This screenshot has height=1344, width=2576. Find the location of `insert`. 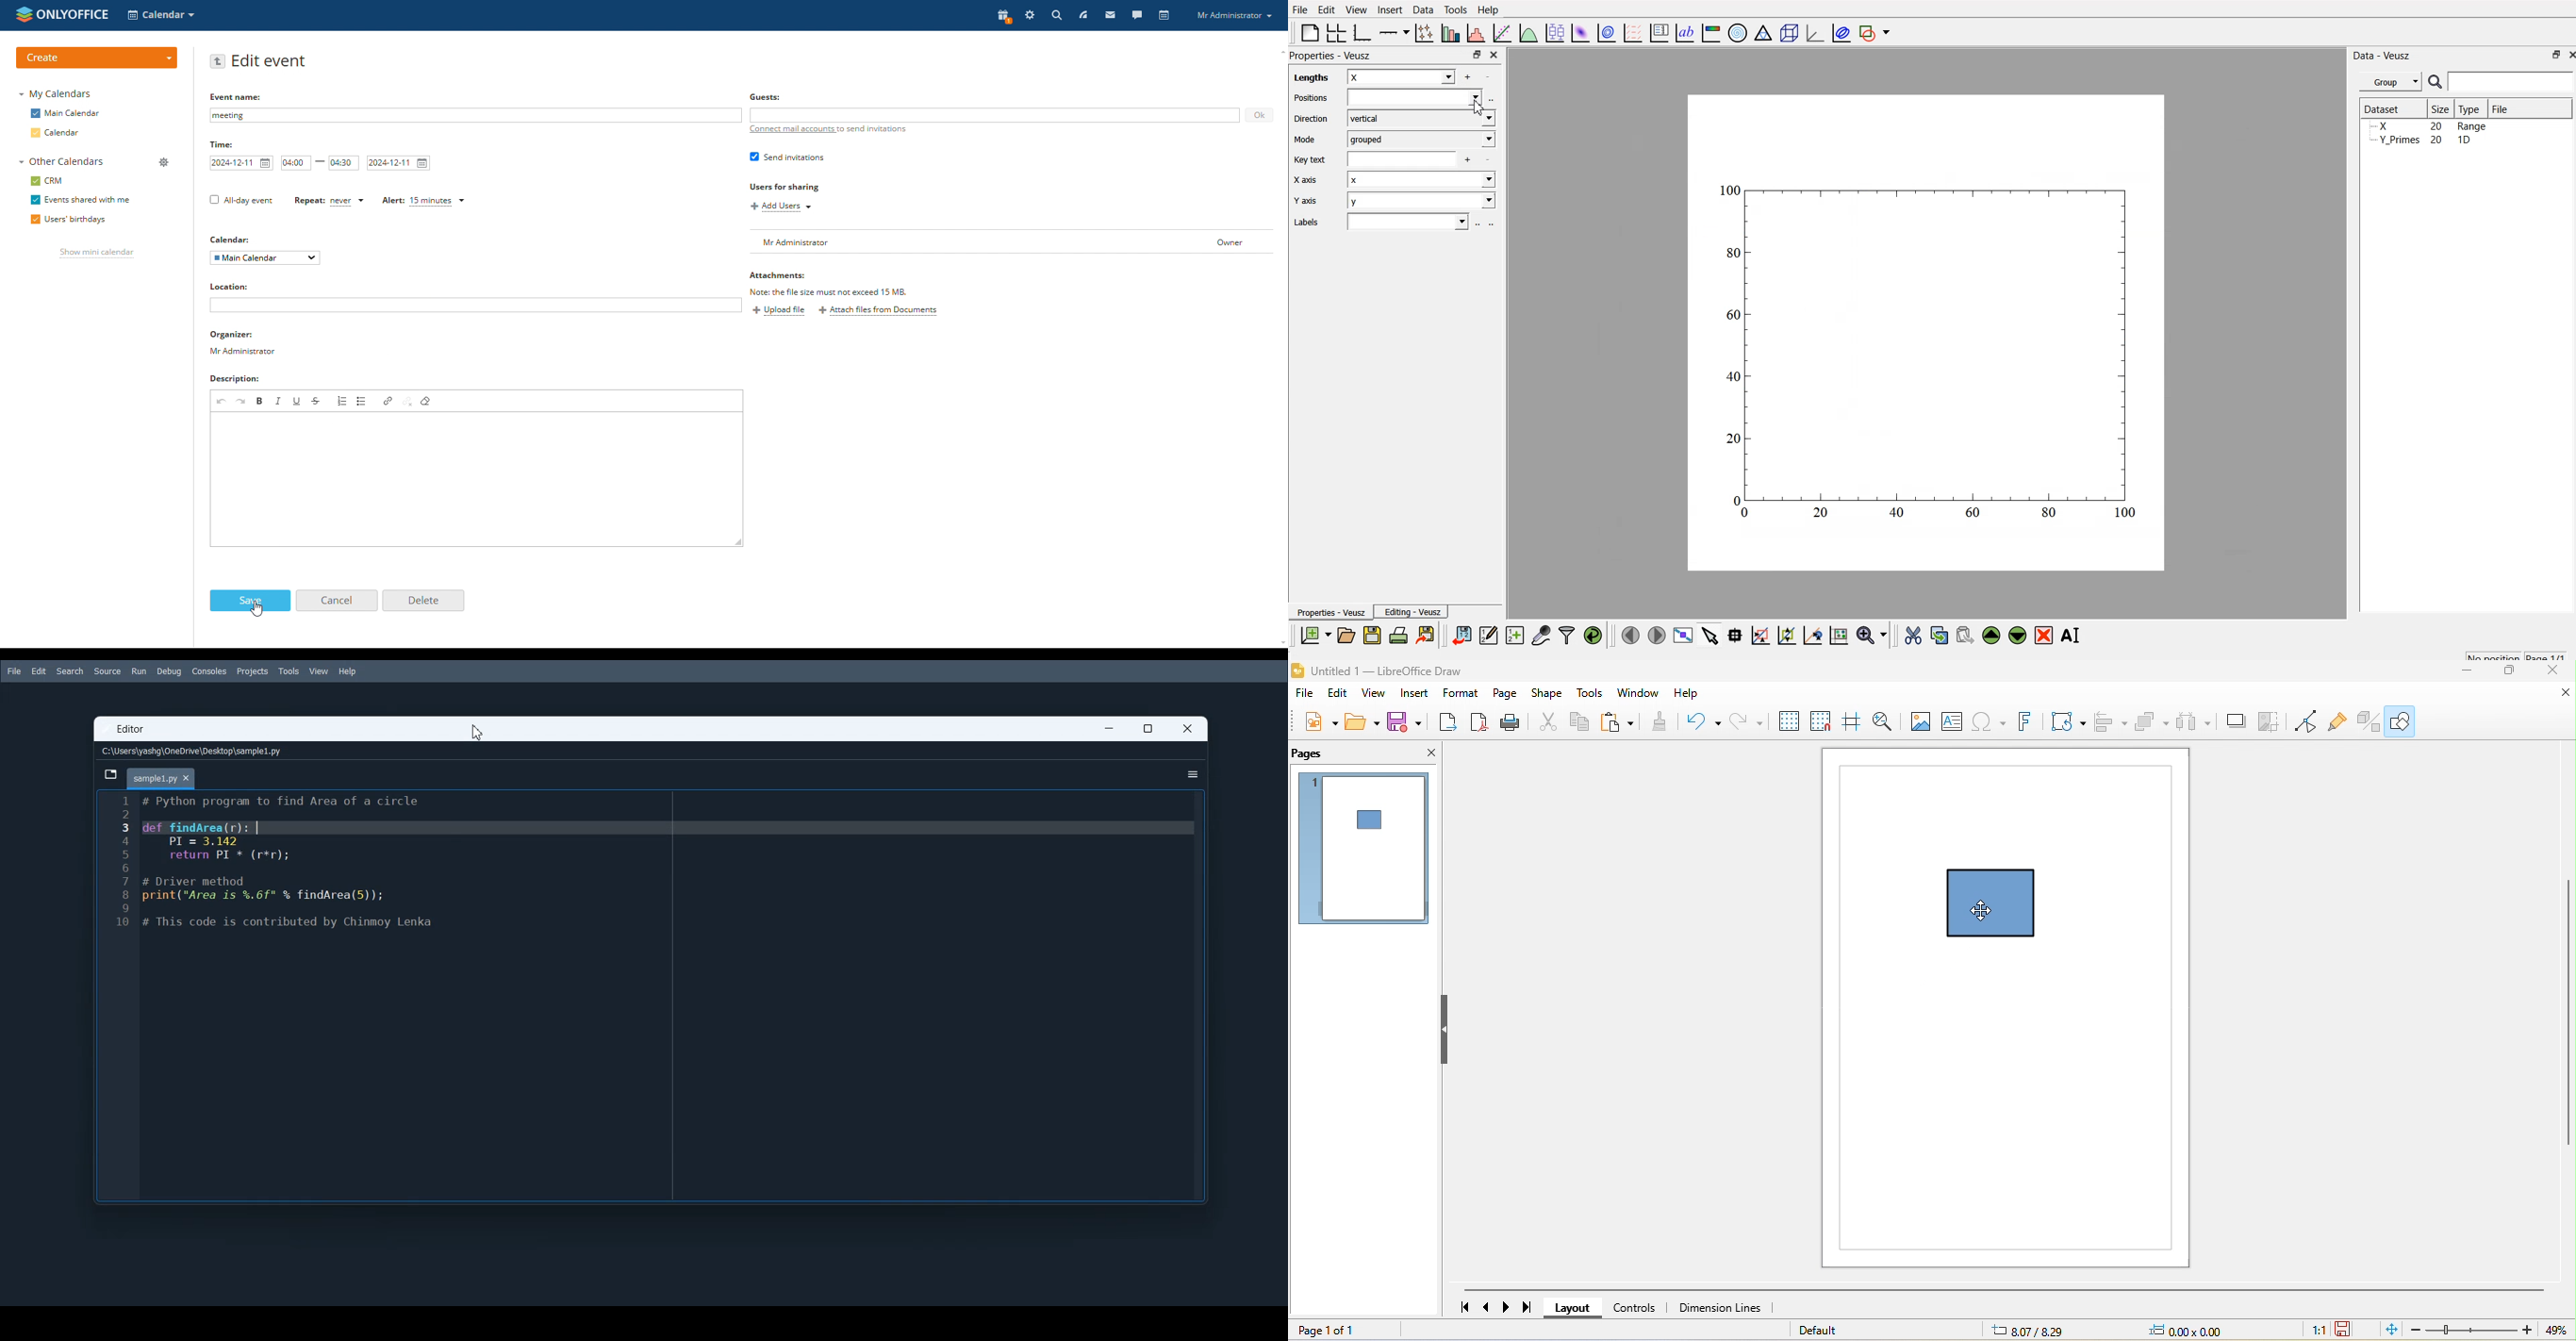

insert is located at coordinates (1414, 696).